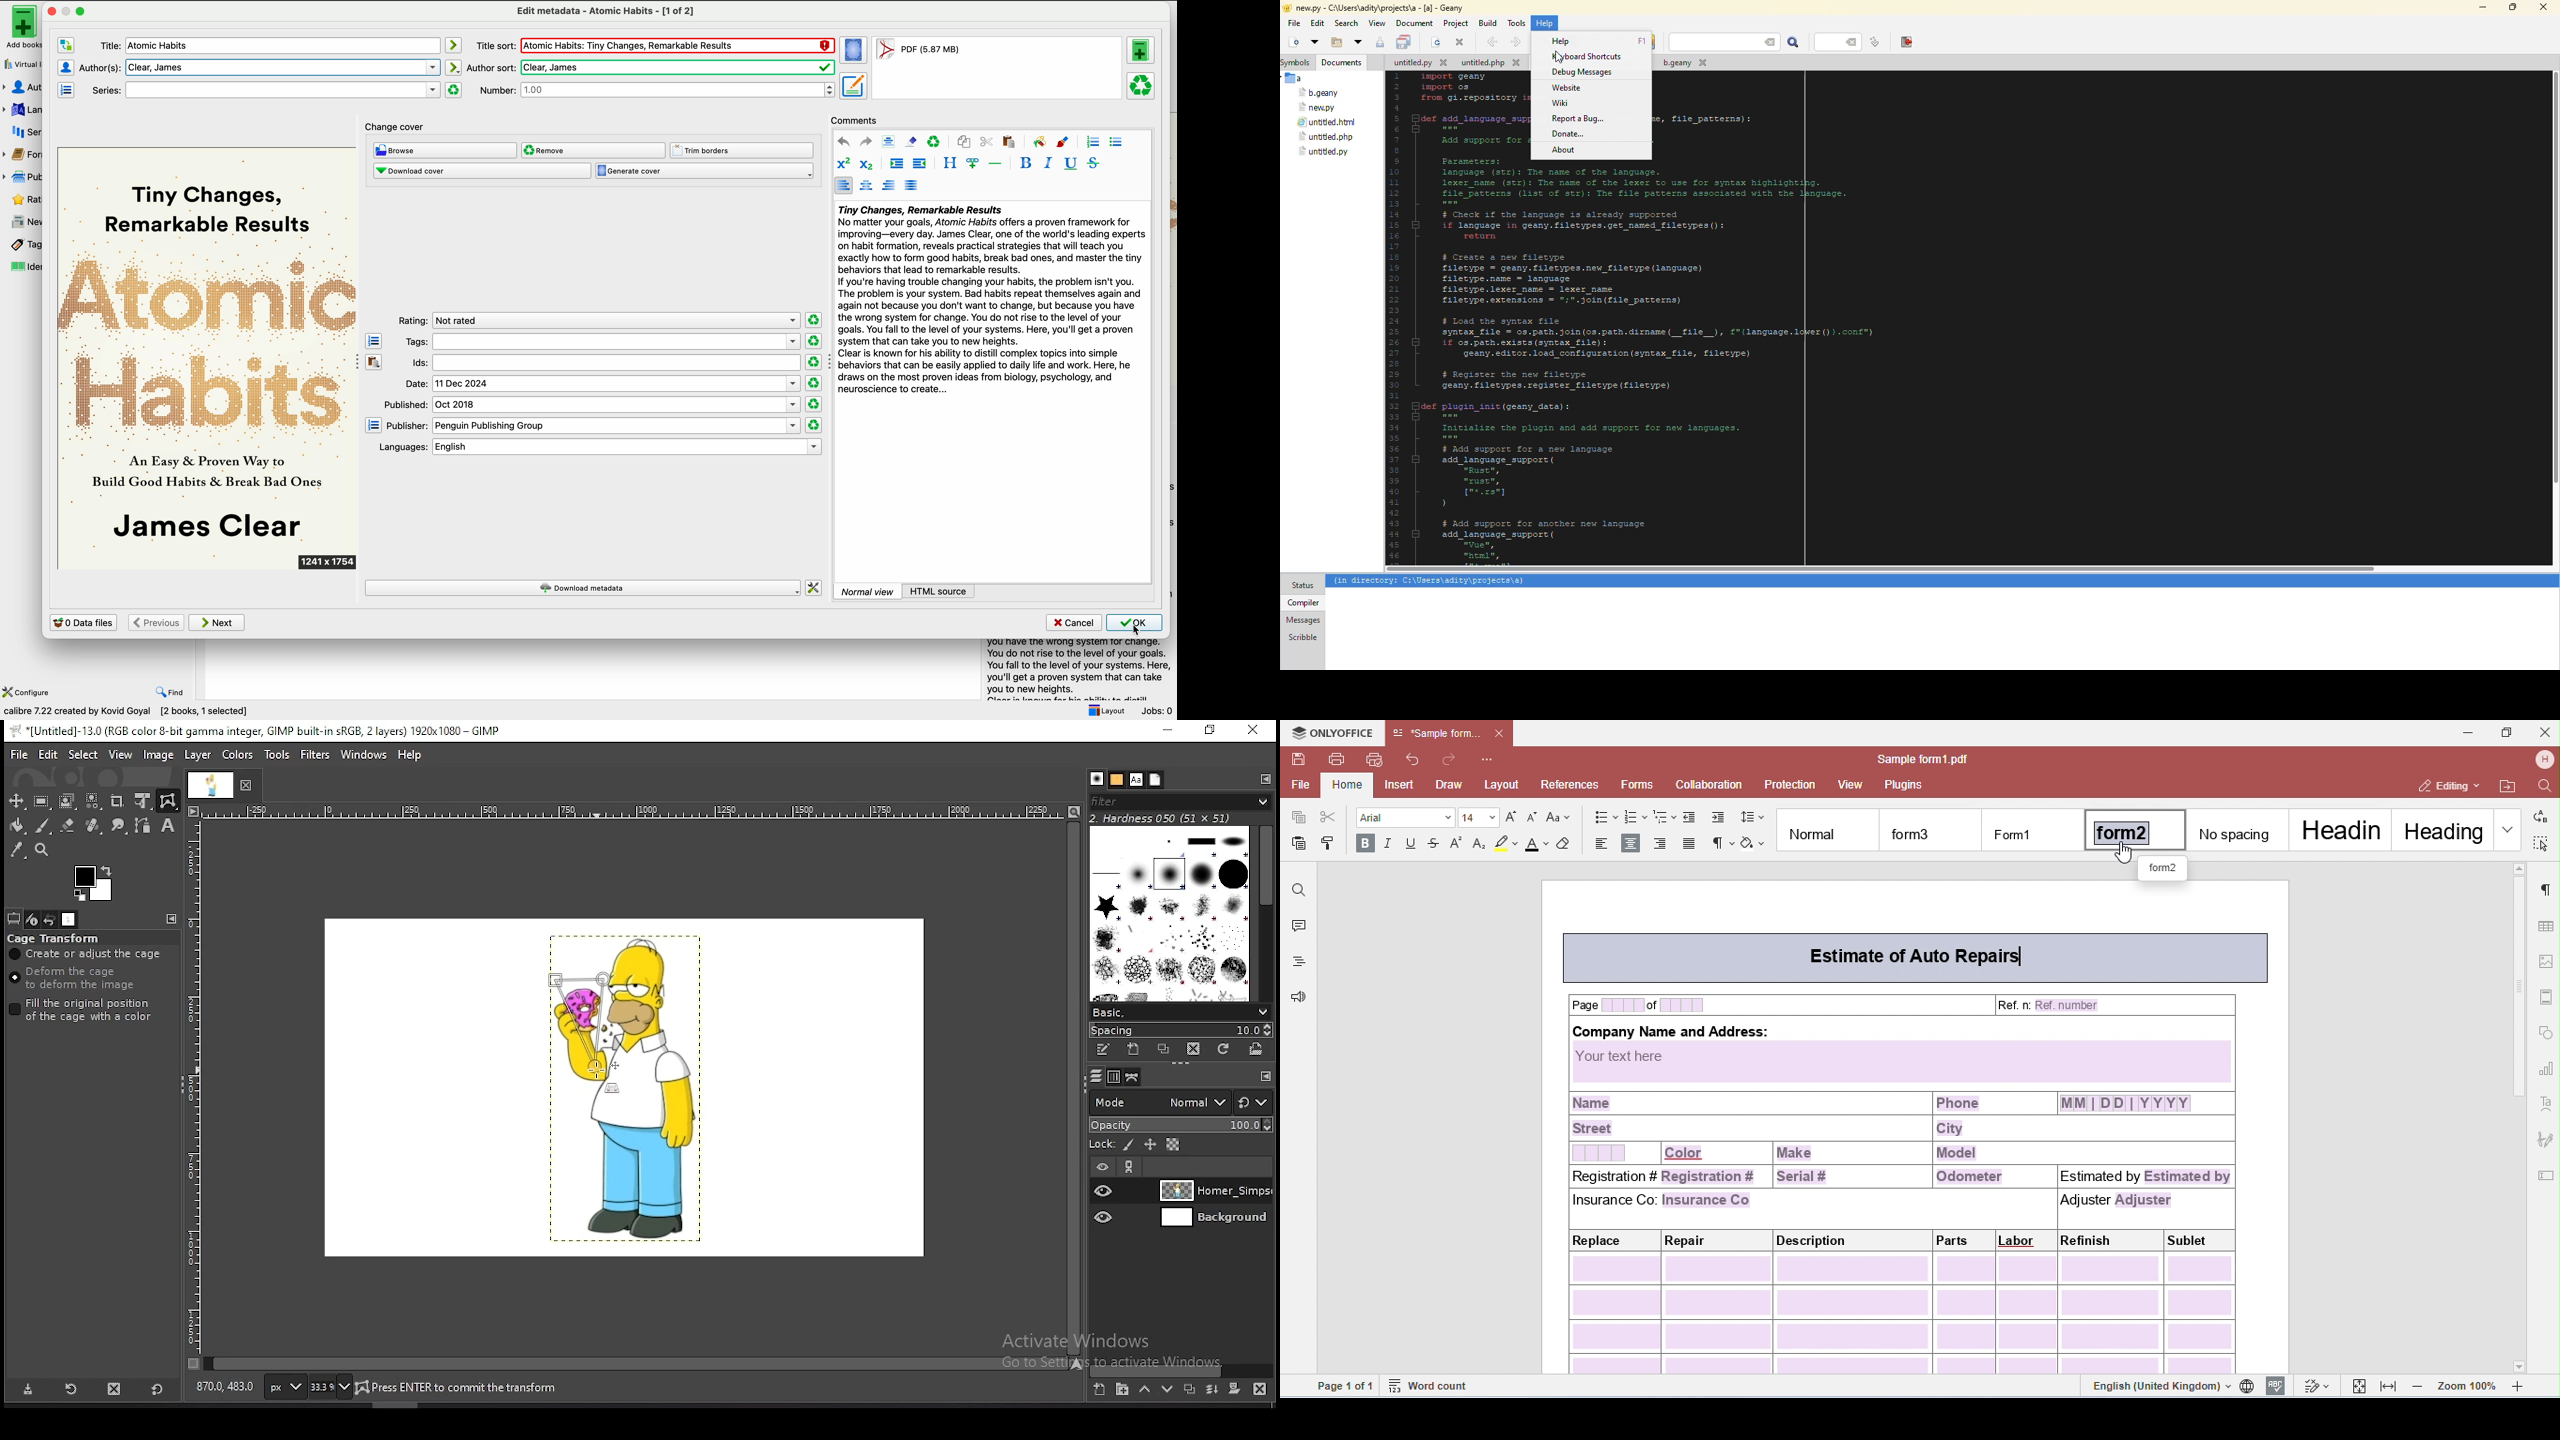 This screenshot has width=2576, height=1456. I want to click on next button, so click(218, 623).